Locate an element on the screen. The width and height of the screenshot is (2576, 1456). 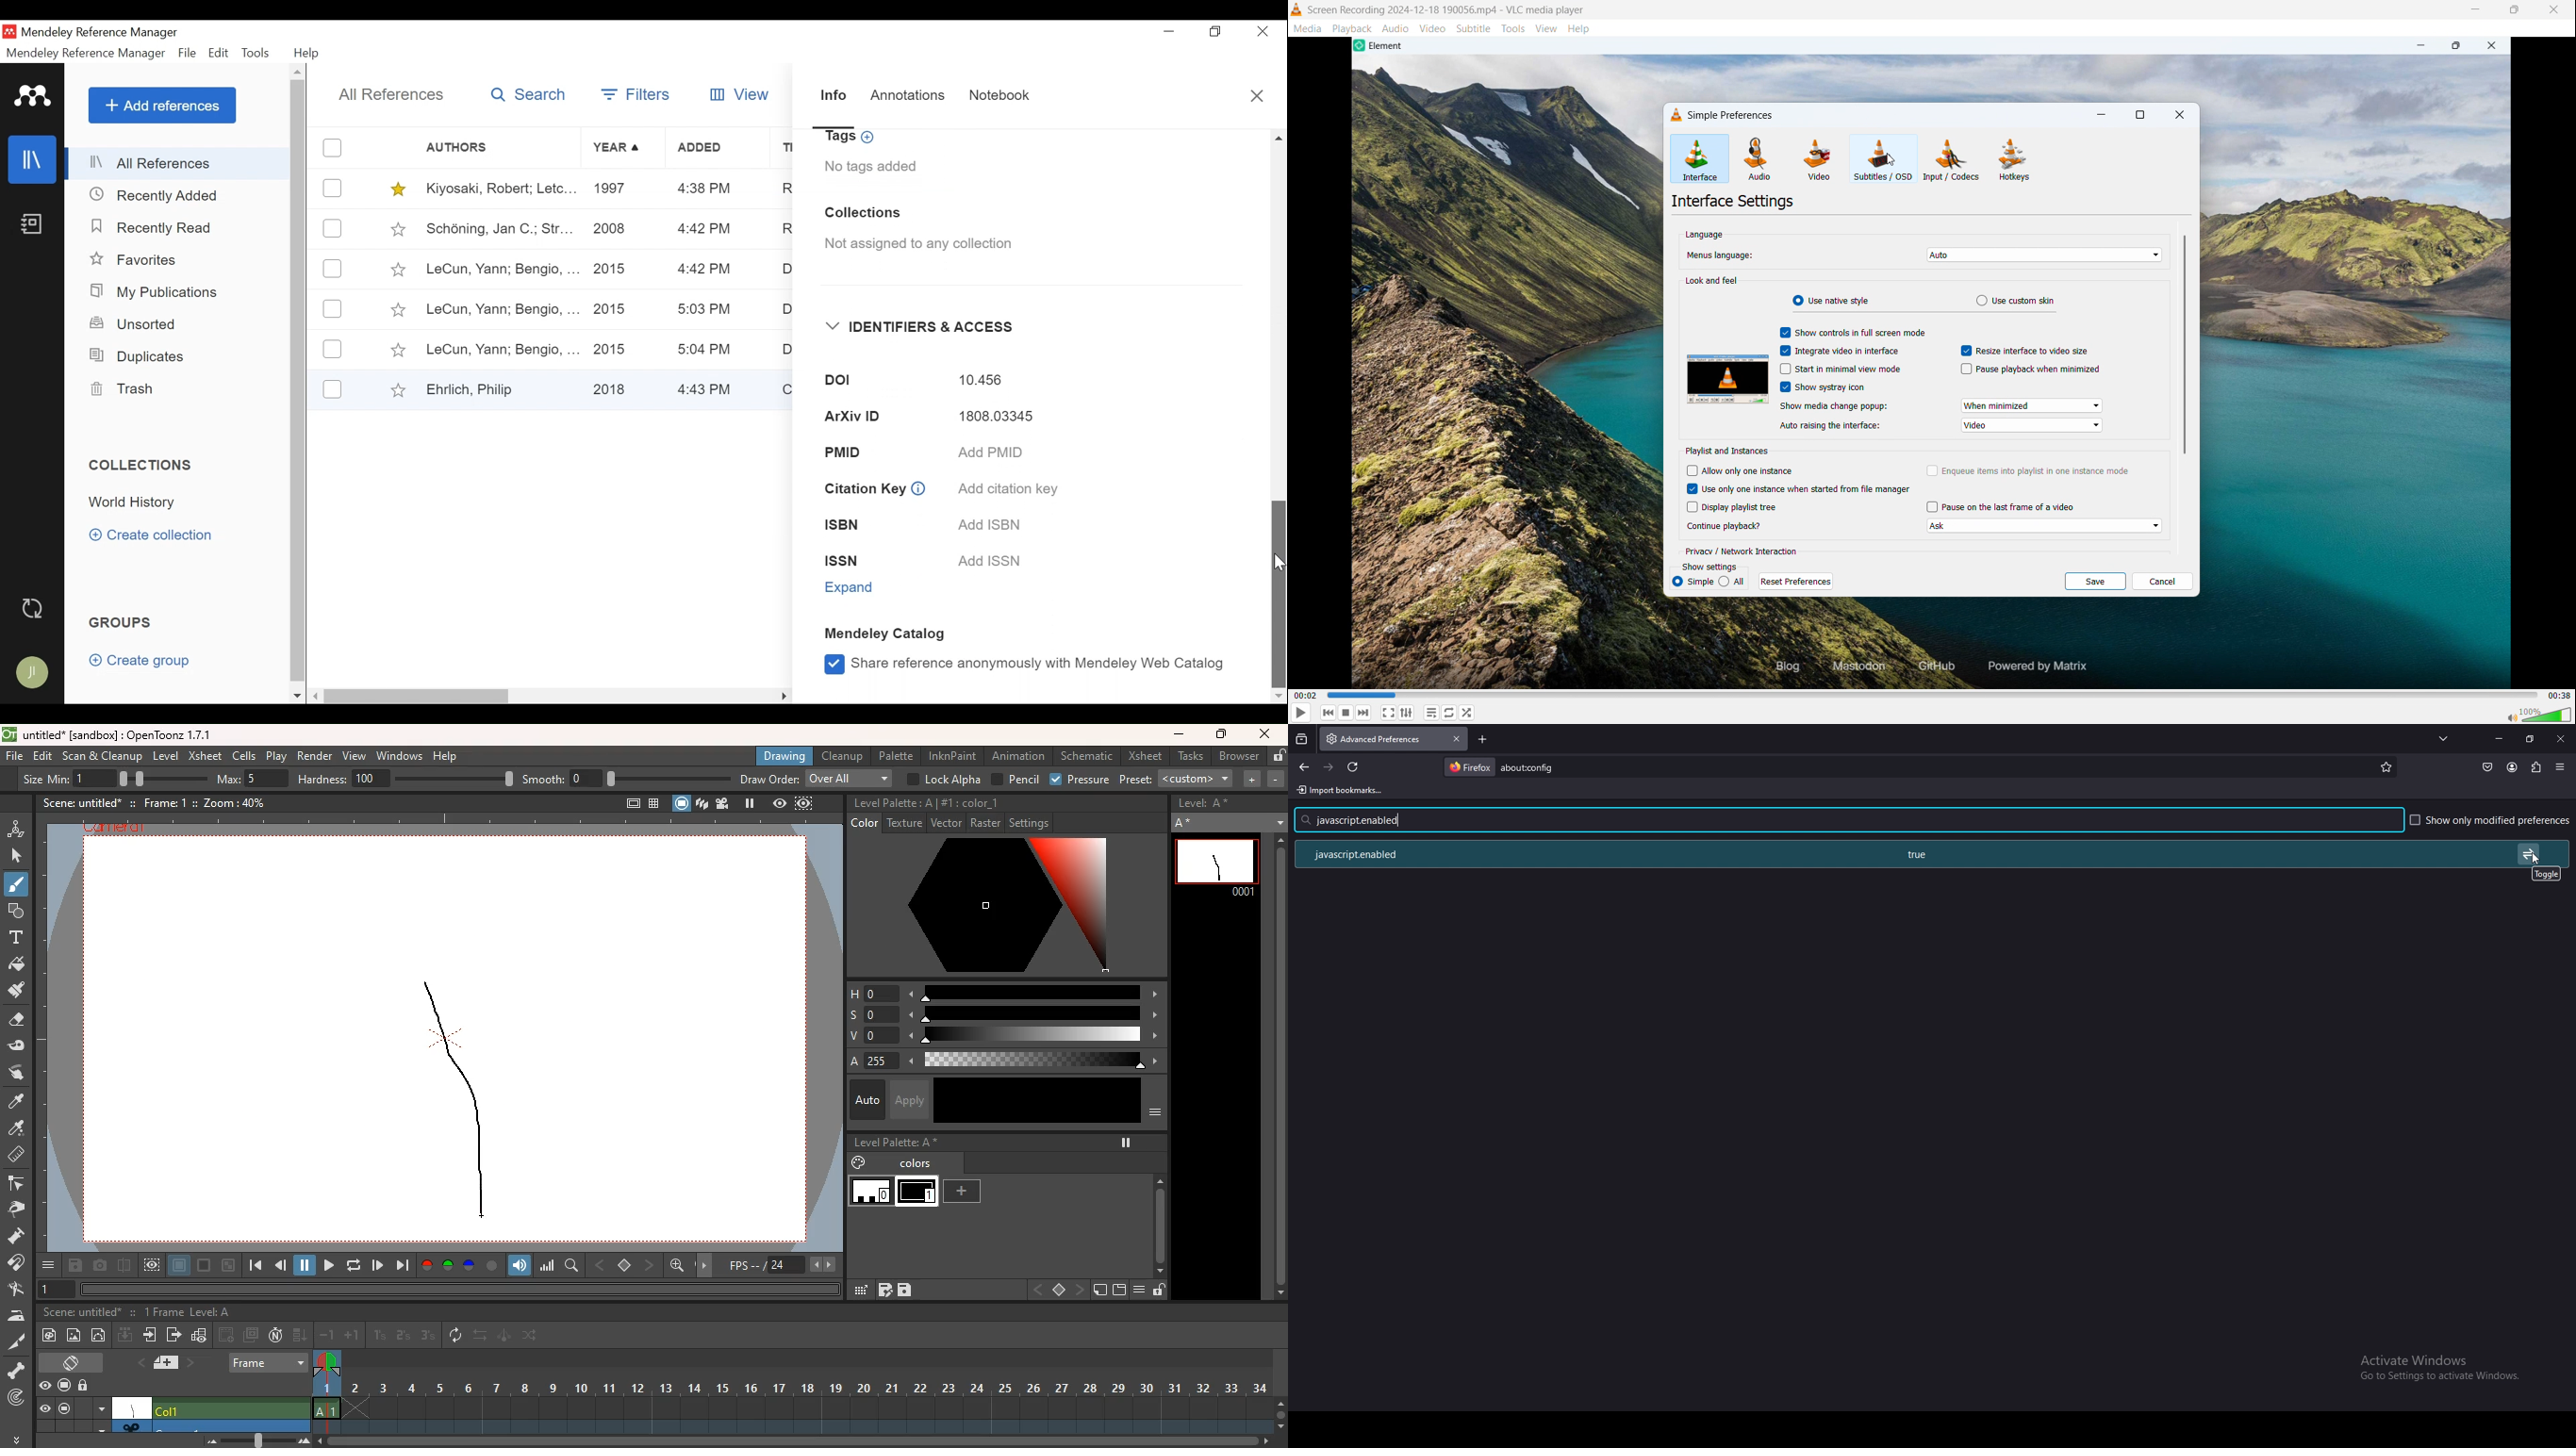
back is located at coordinates (602, 1263).